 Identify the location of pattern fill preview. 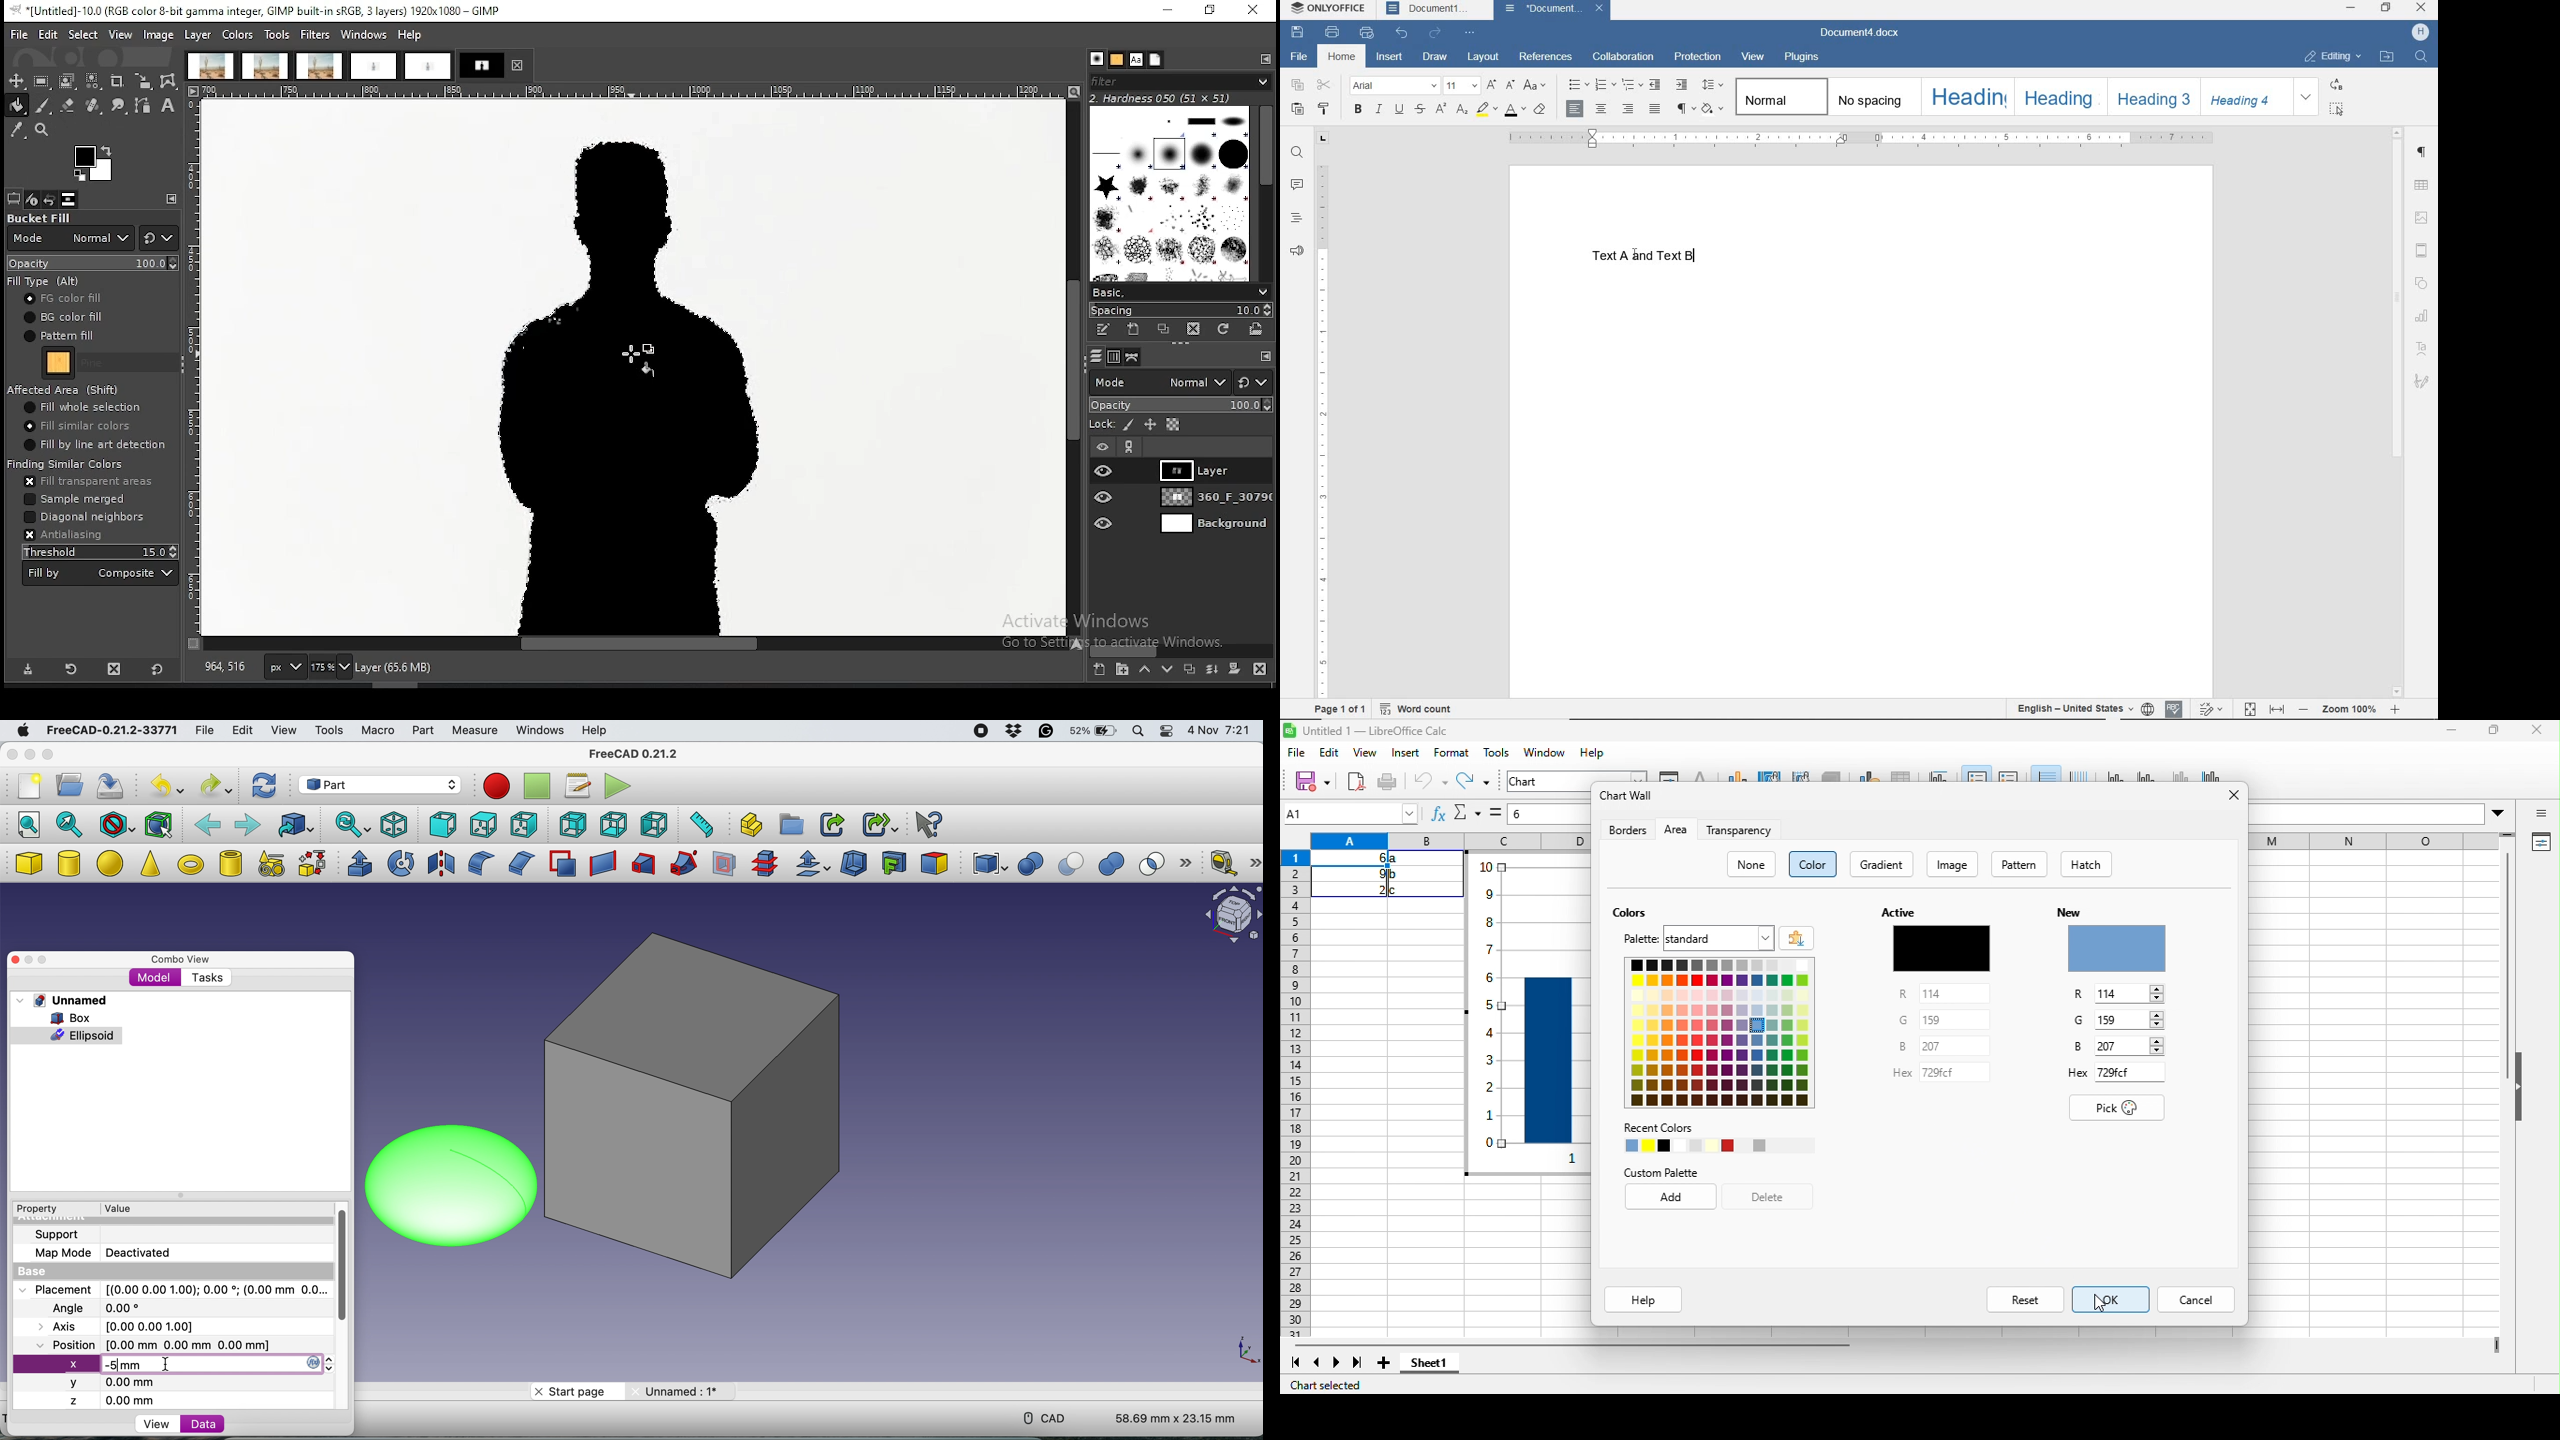
(57, 363).